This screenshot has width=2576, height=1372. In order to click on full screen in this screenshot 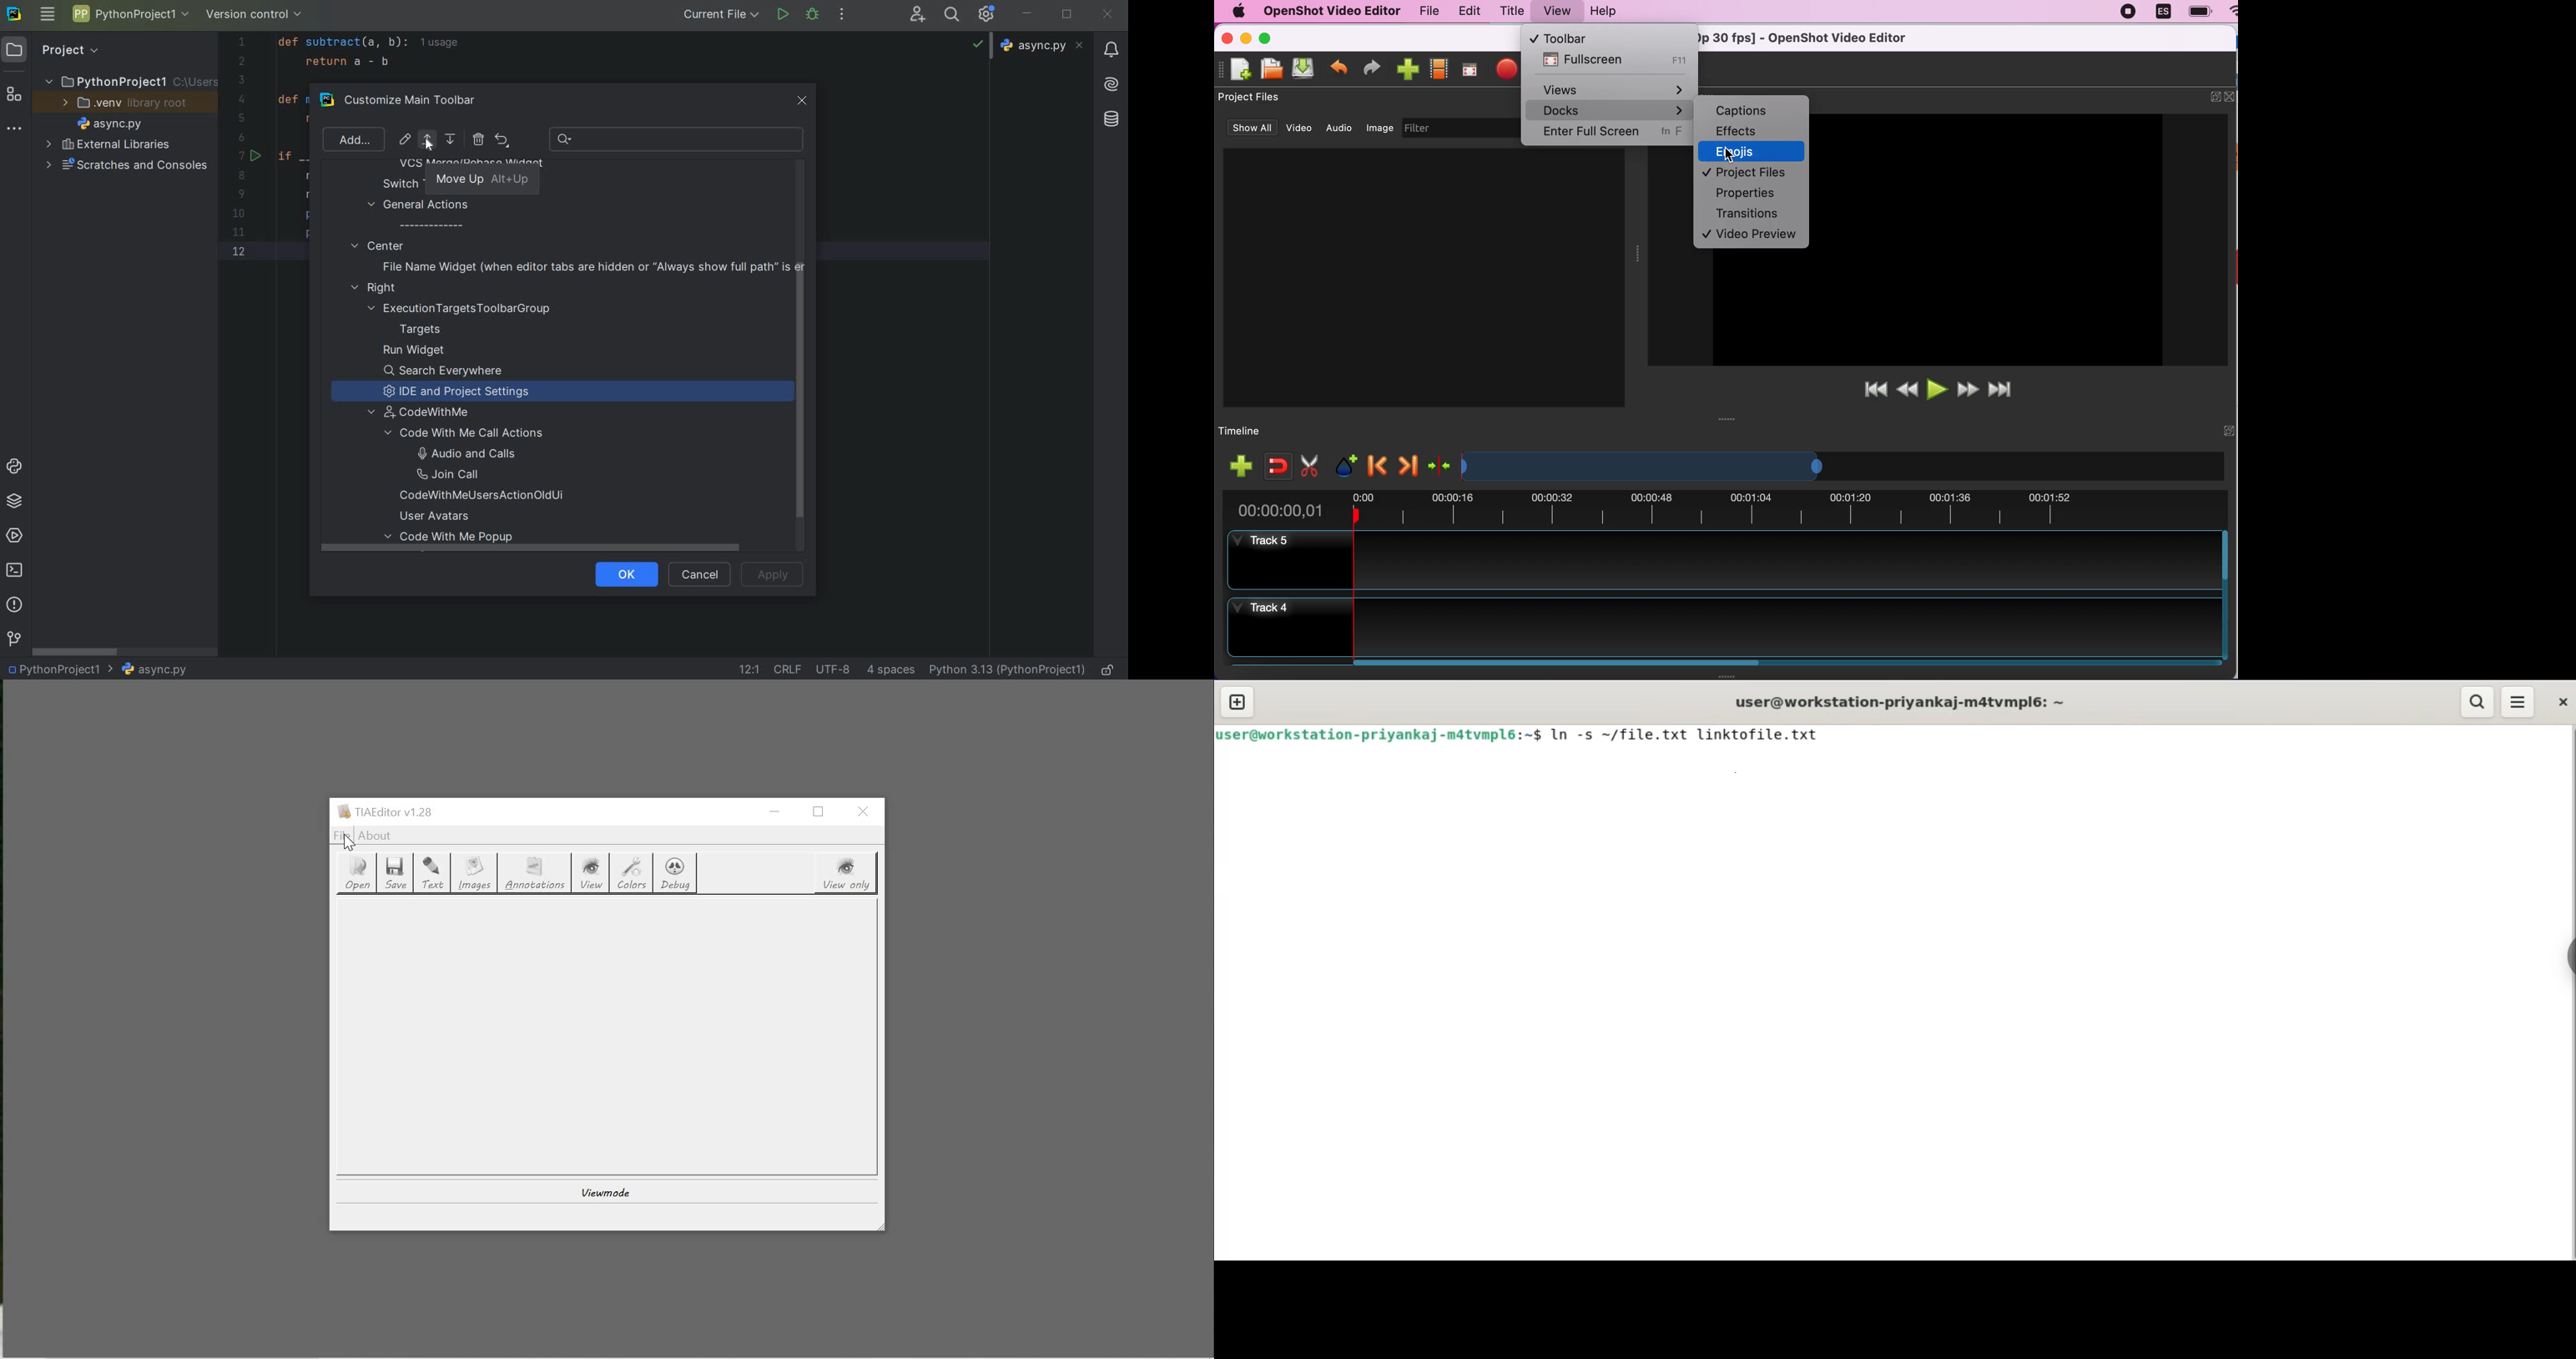, I will do `click(1470, 70)`.